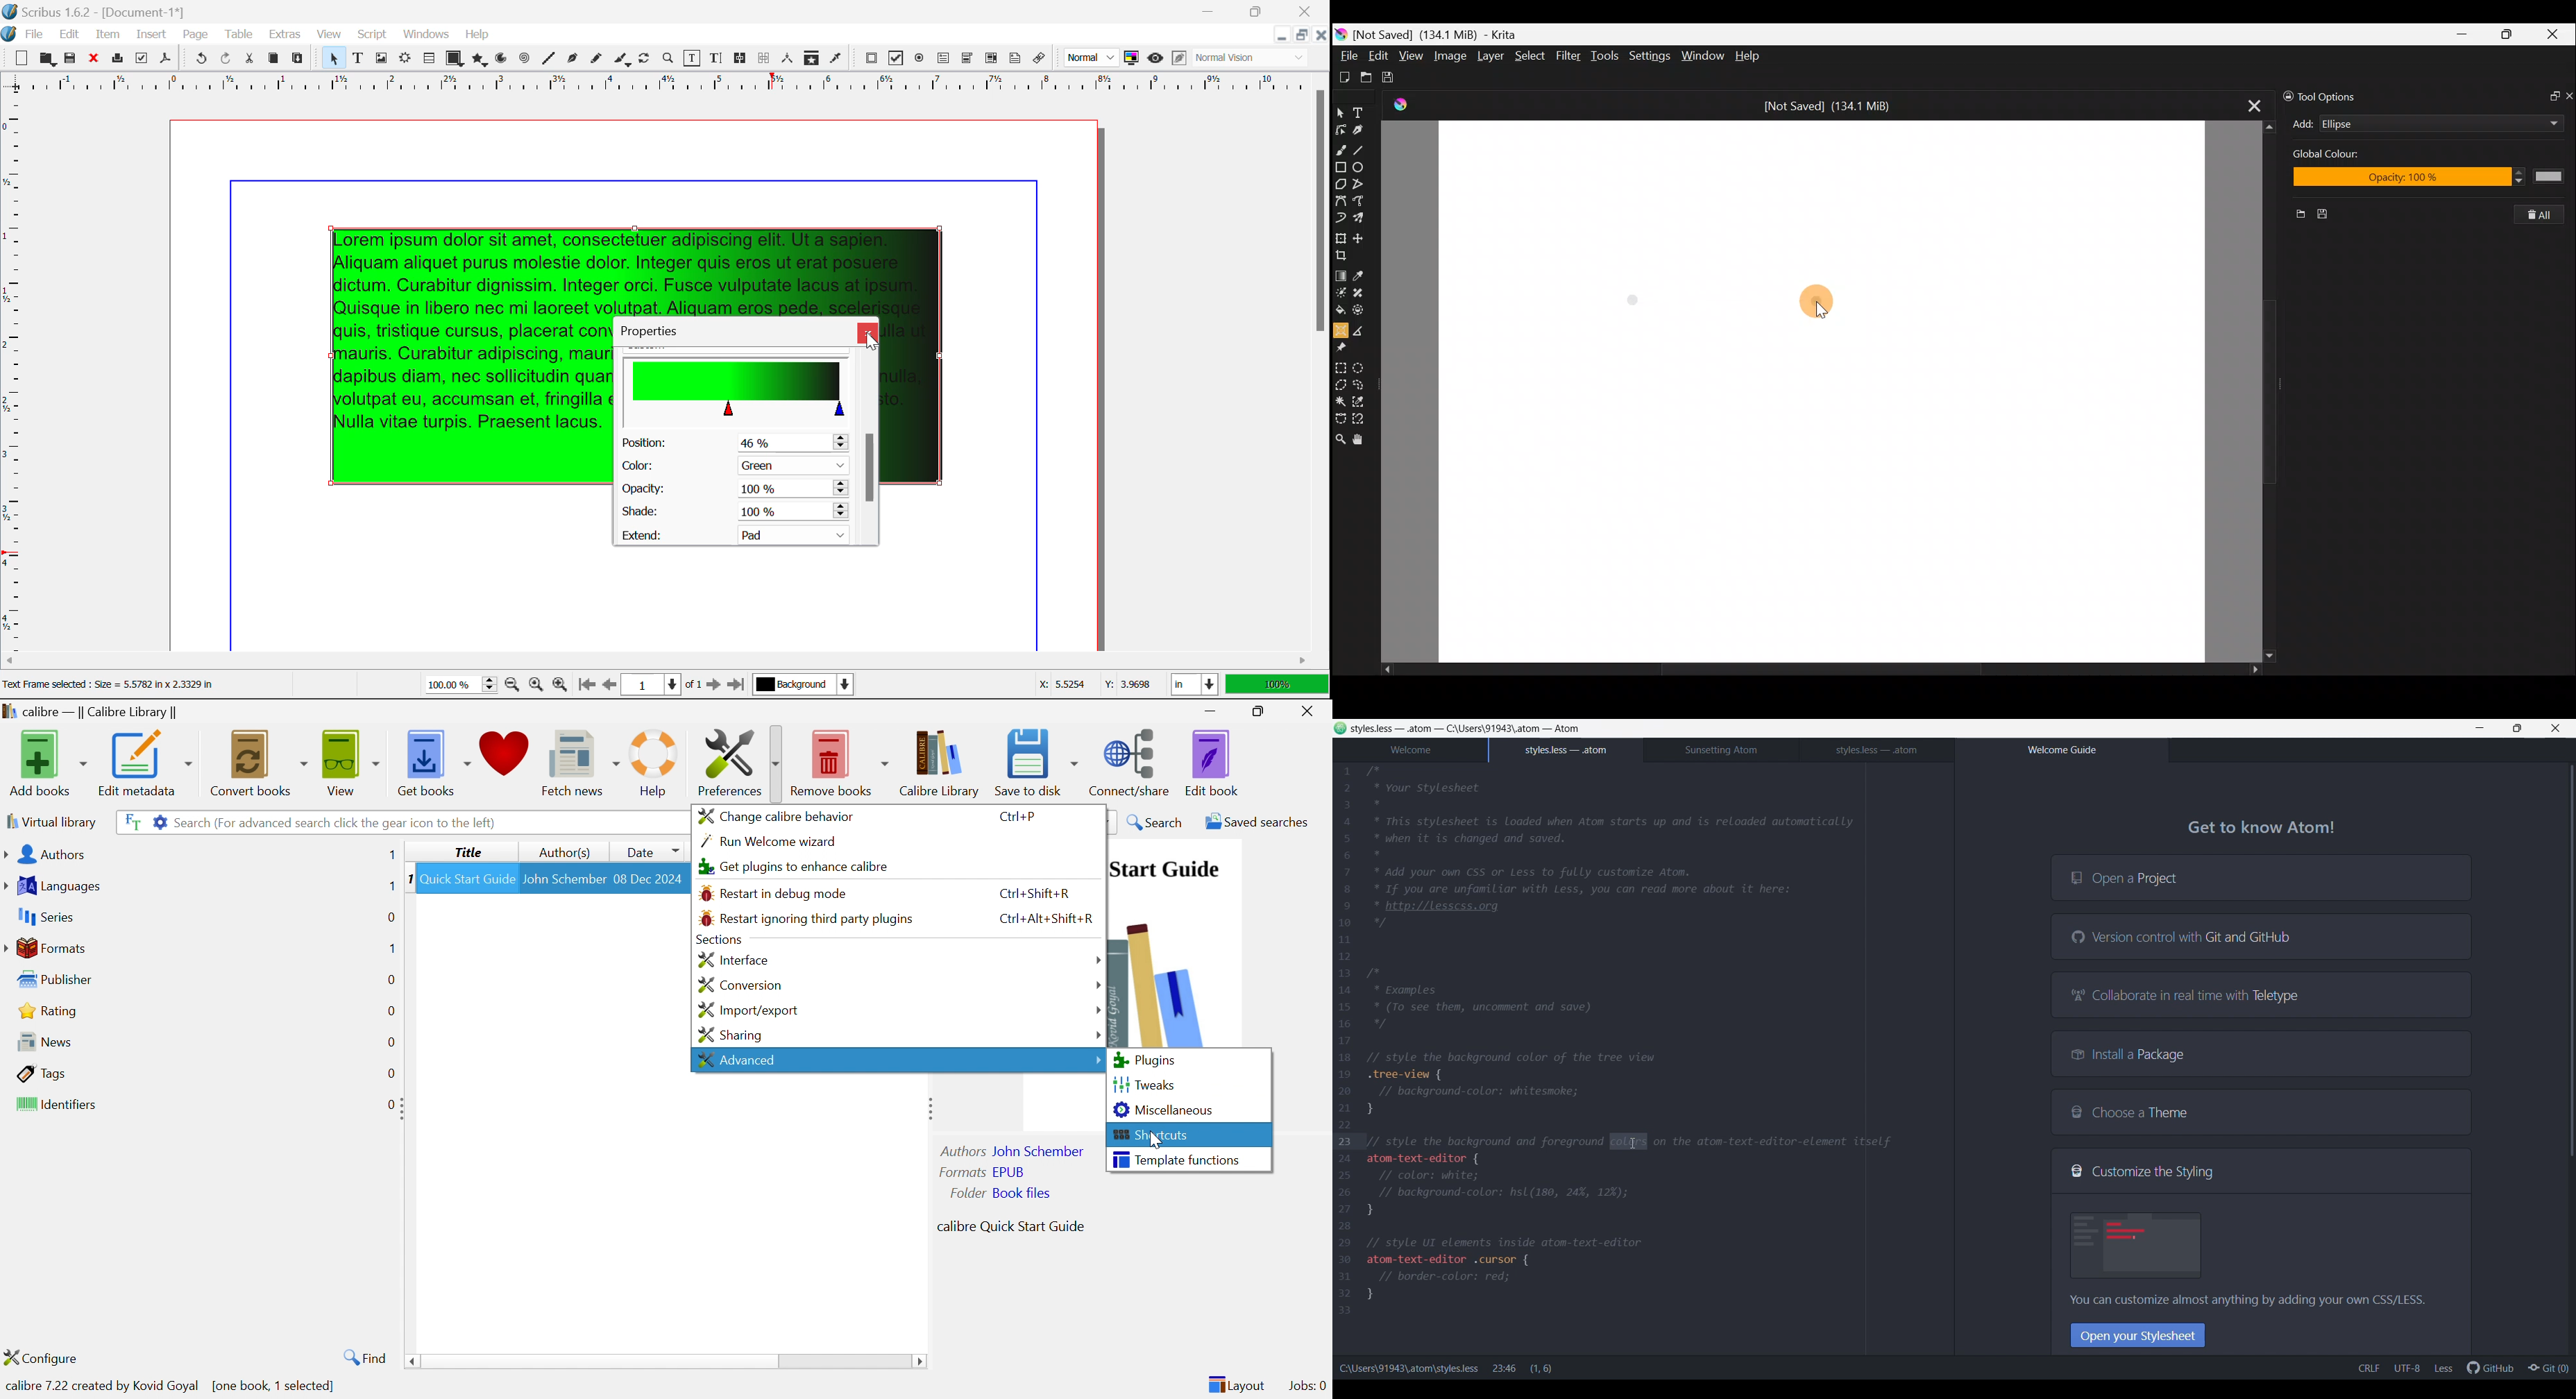 This screenshot has height=1400, width=2576. What do you see at coordinates (560, 686) in the screenshot?
I see `Zoom In` at bounding box center [560, 686].